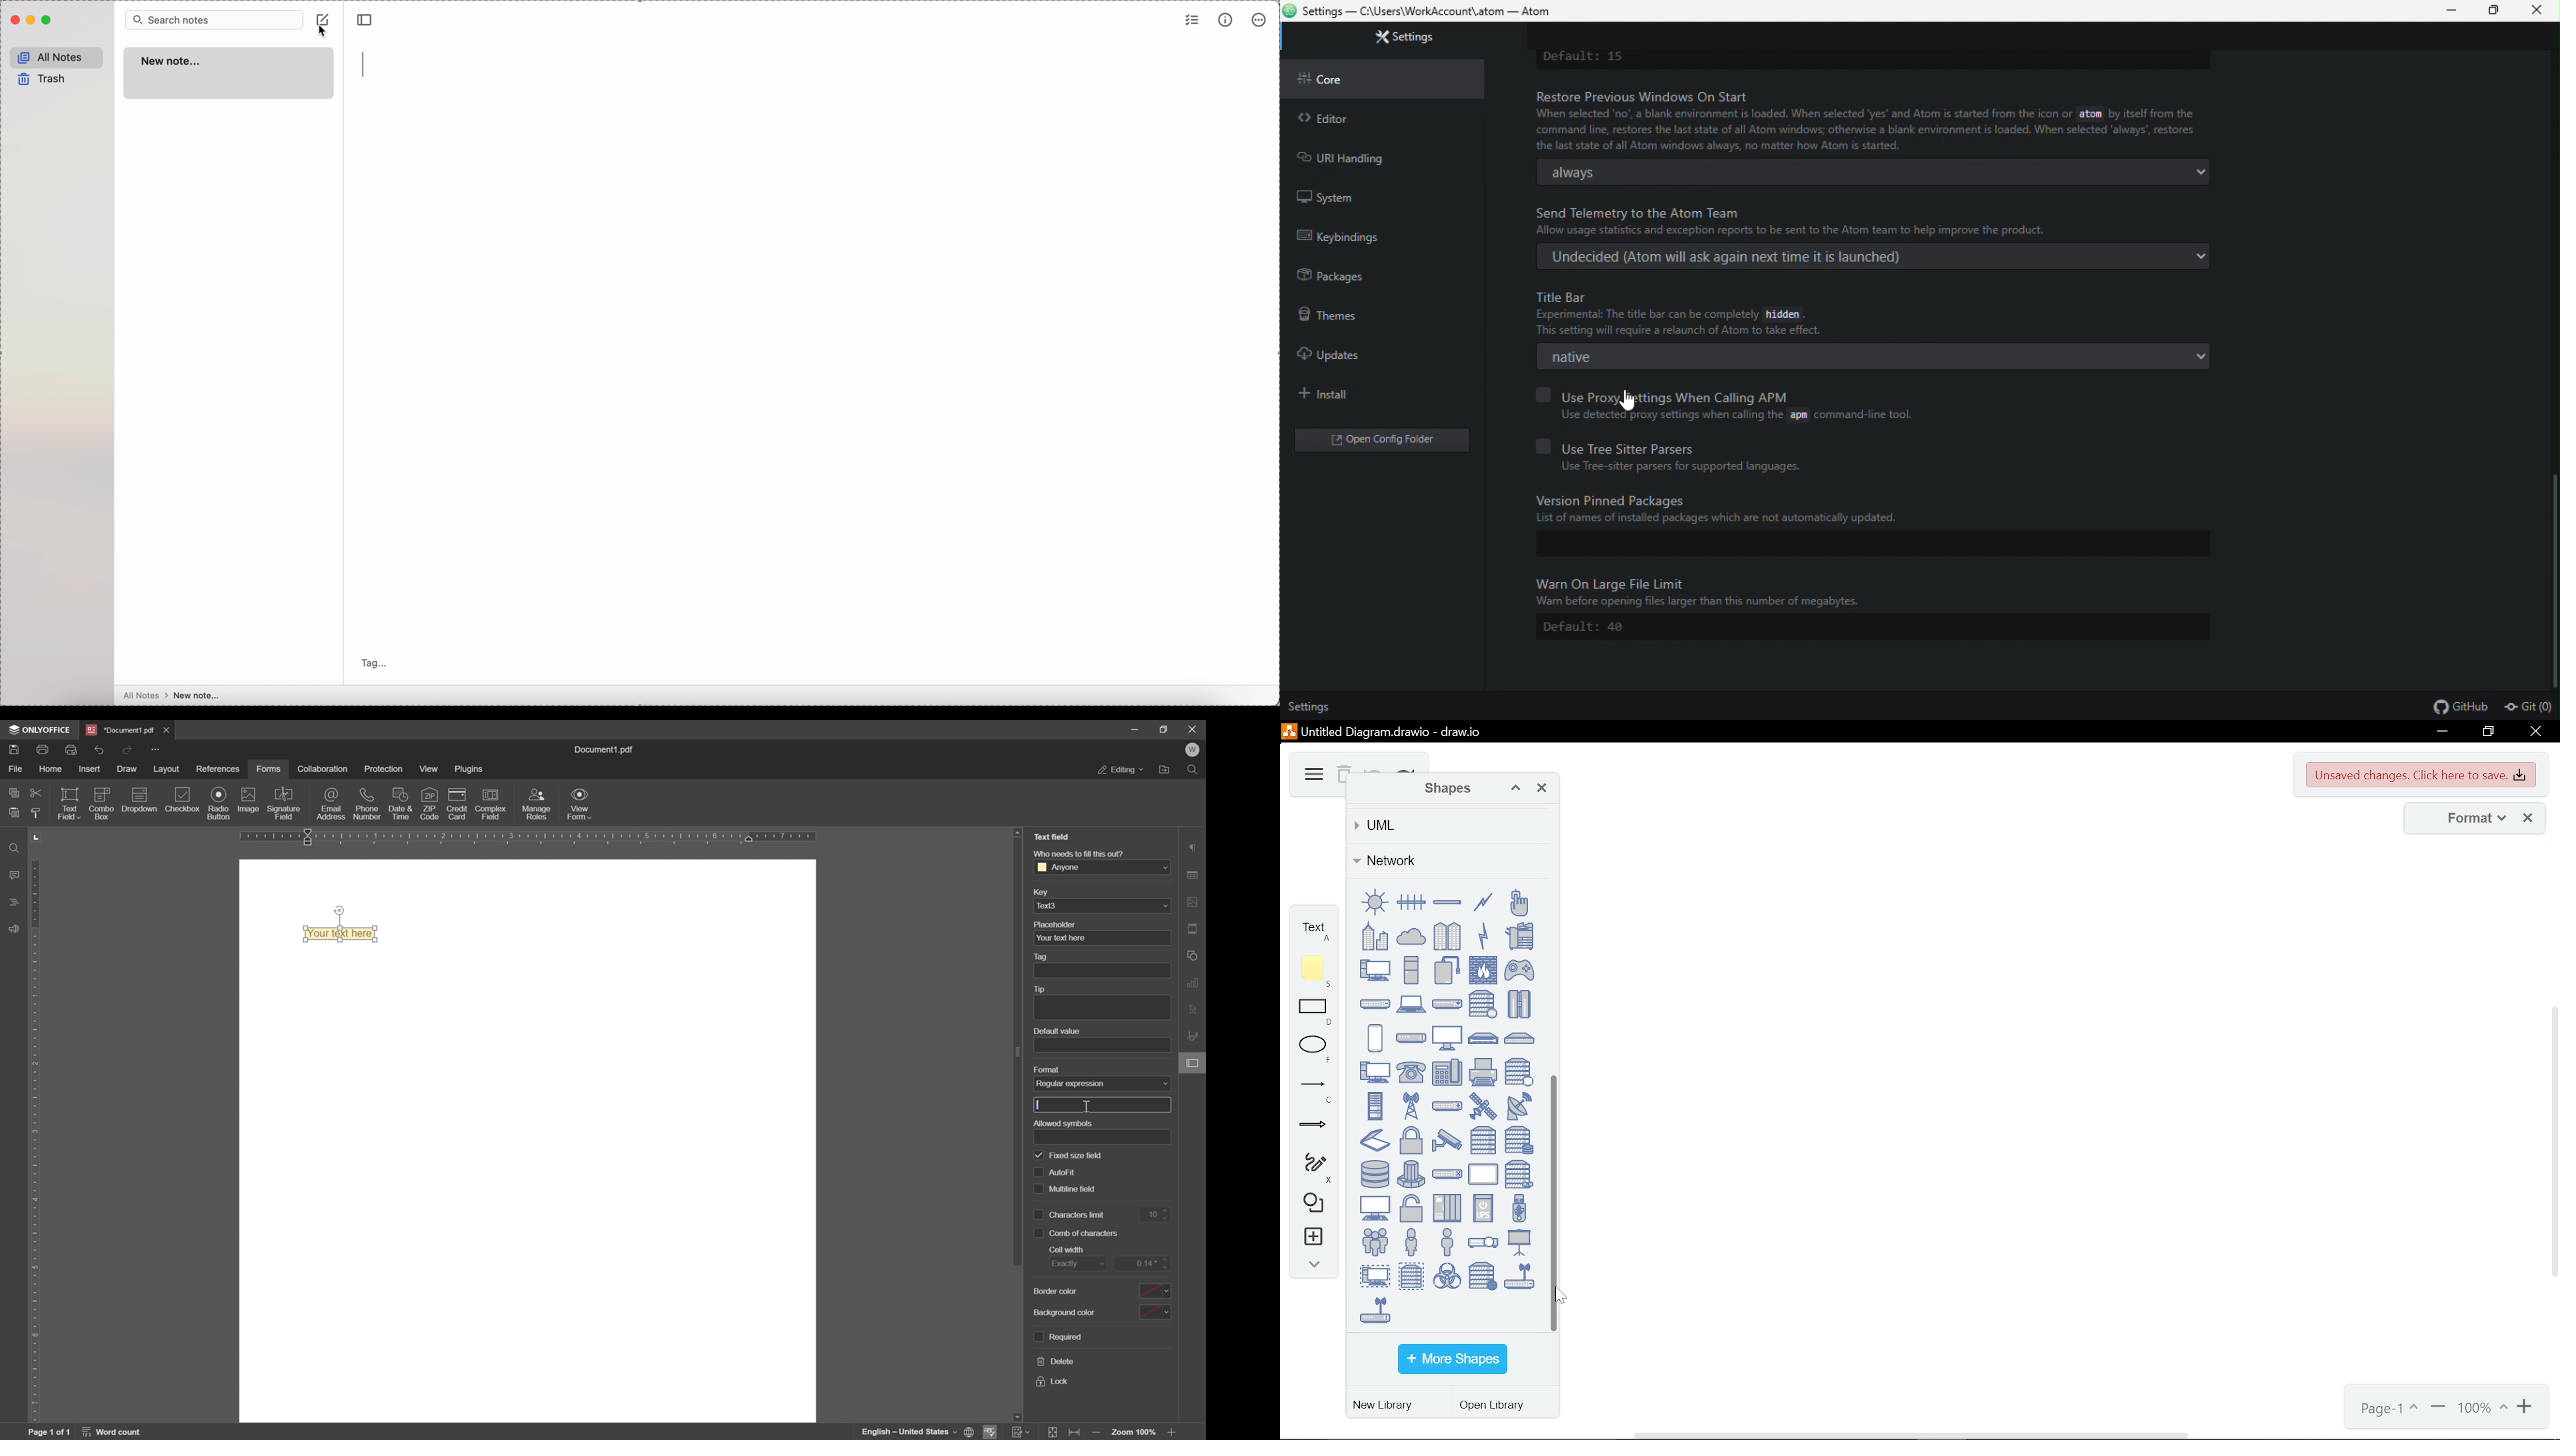 The image size is (2576, 1456). I want to click on tag, so click(374, 664).